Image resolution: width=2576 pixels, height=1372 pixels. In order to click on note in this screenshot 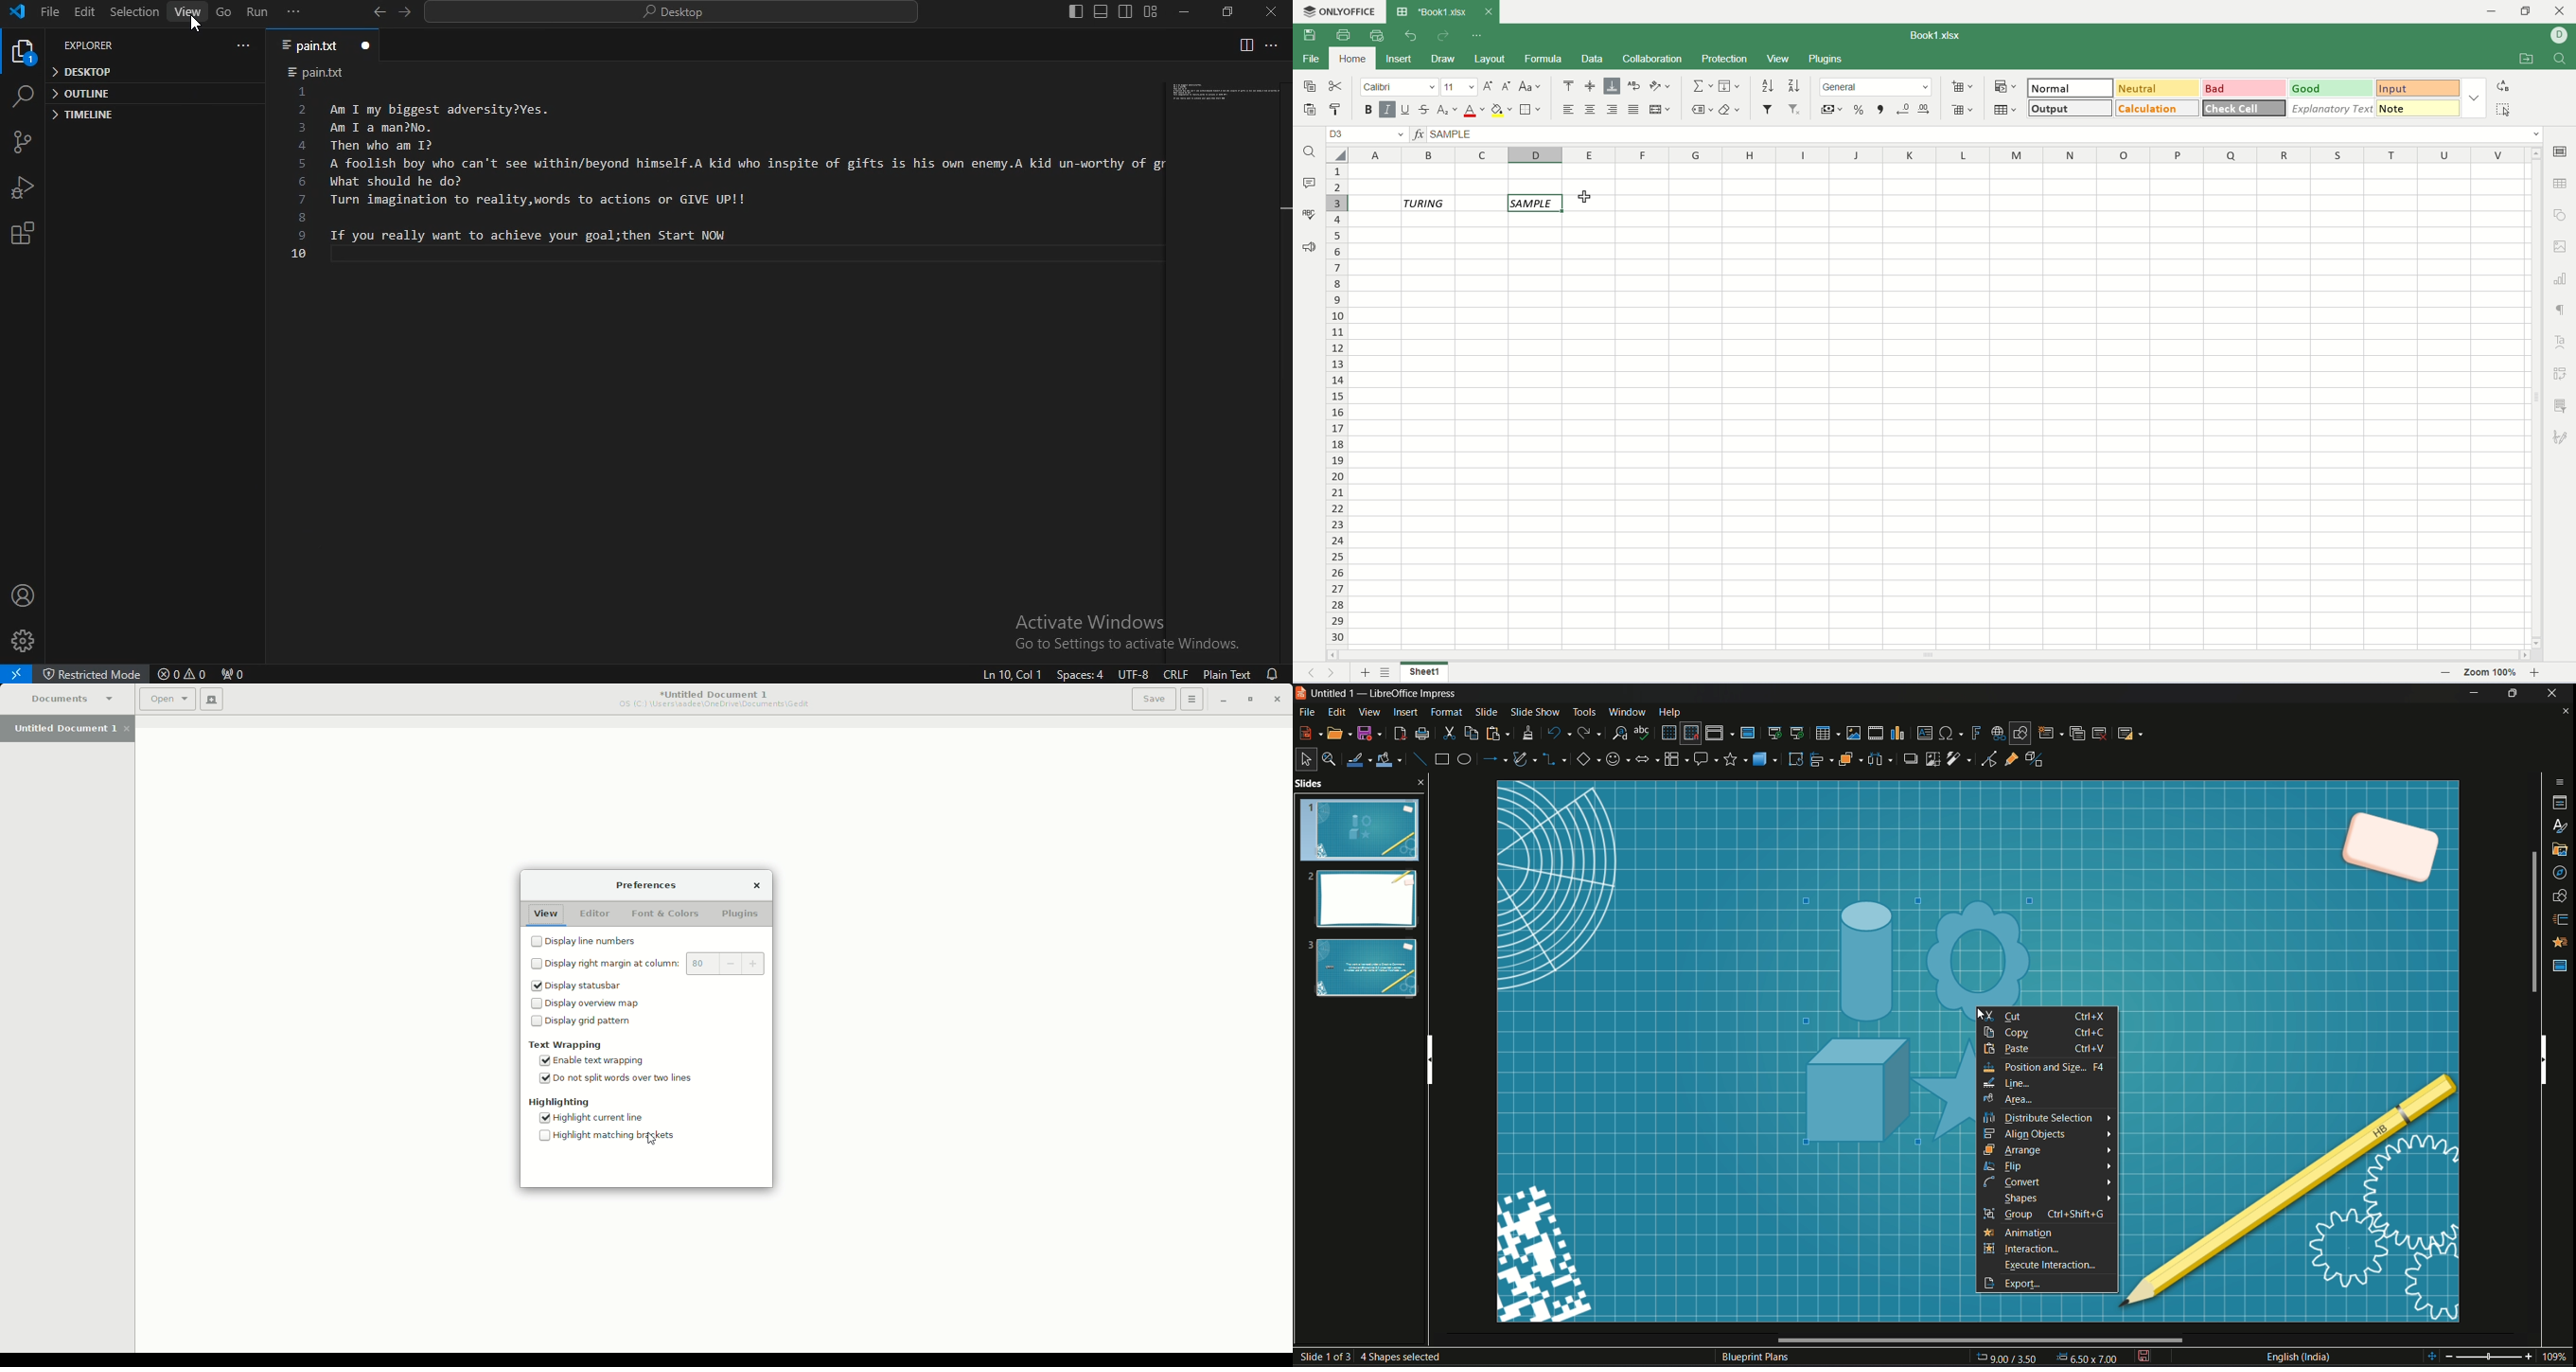, I will do `click(2420, 108)`.